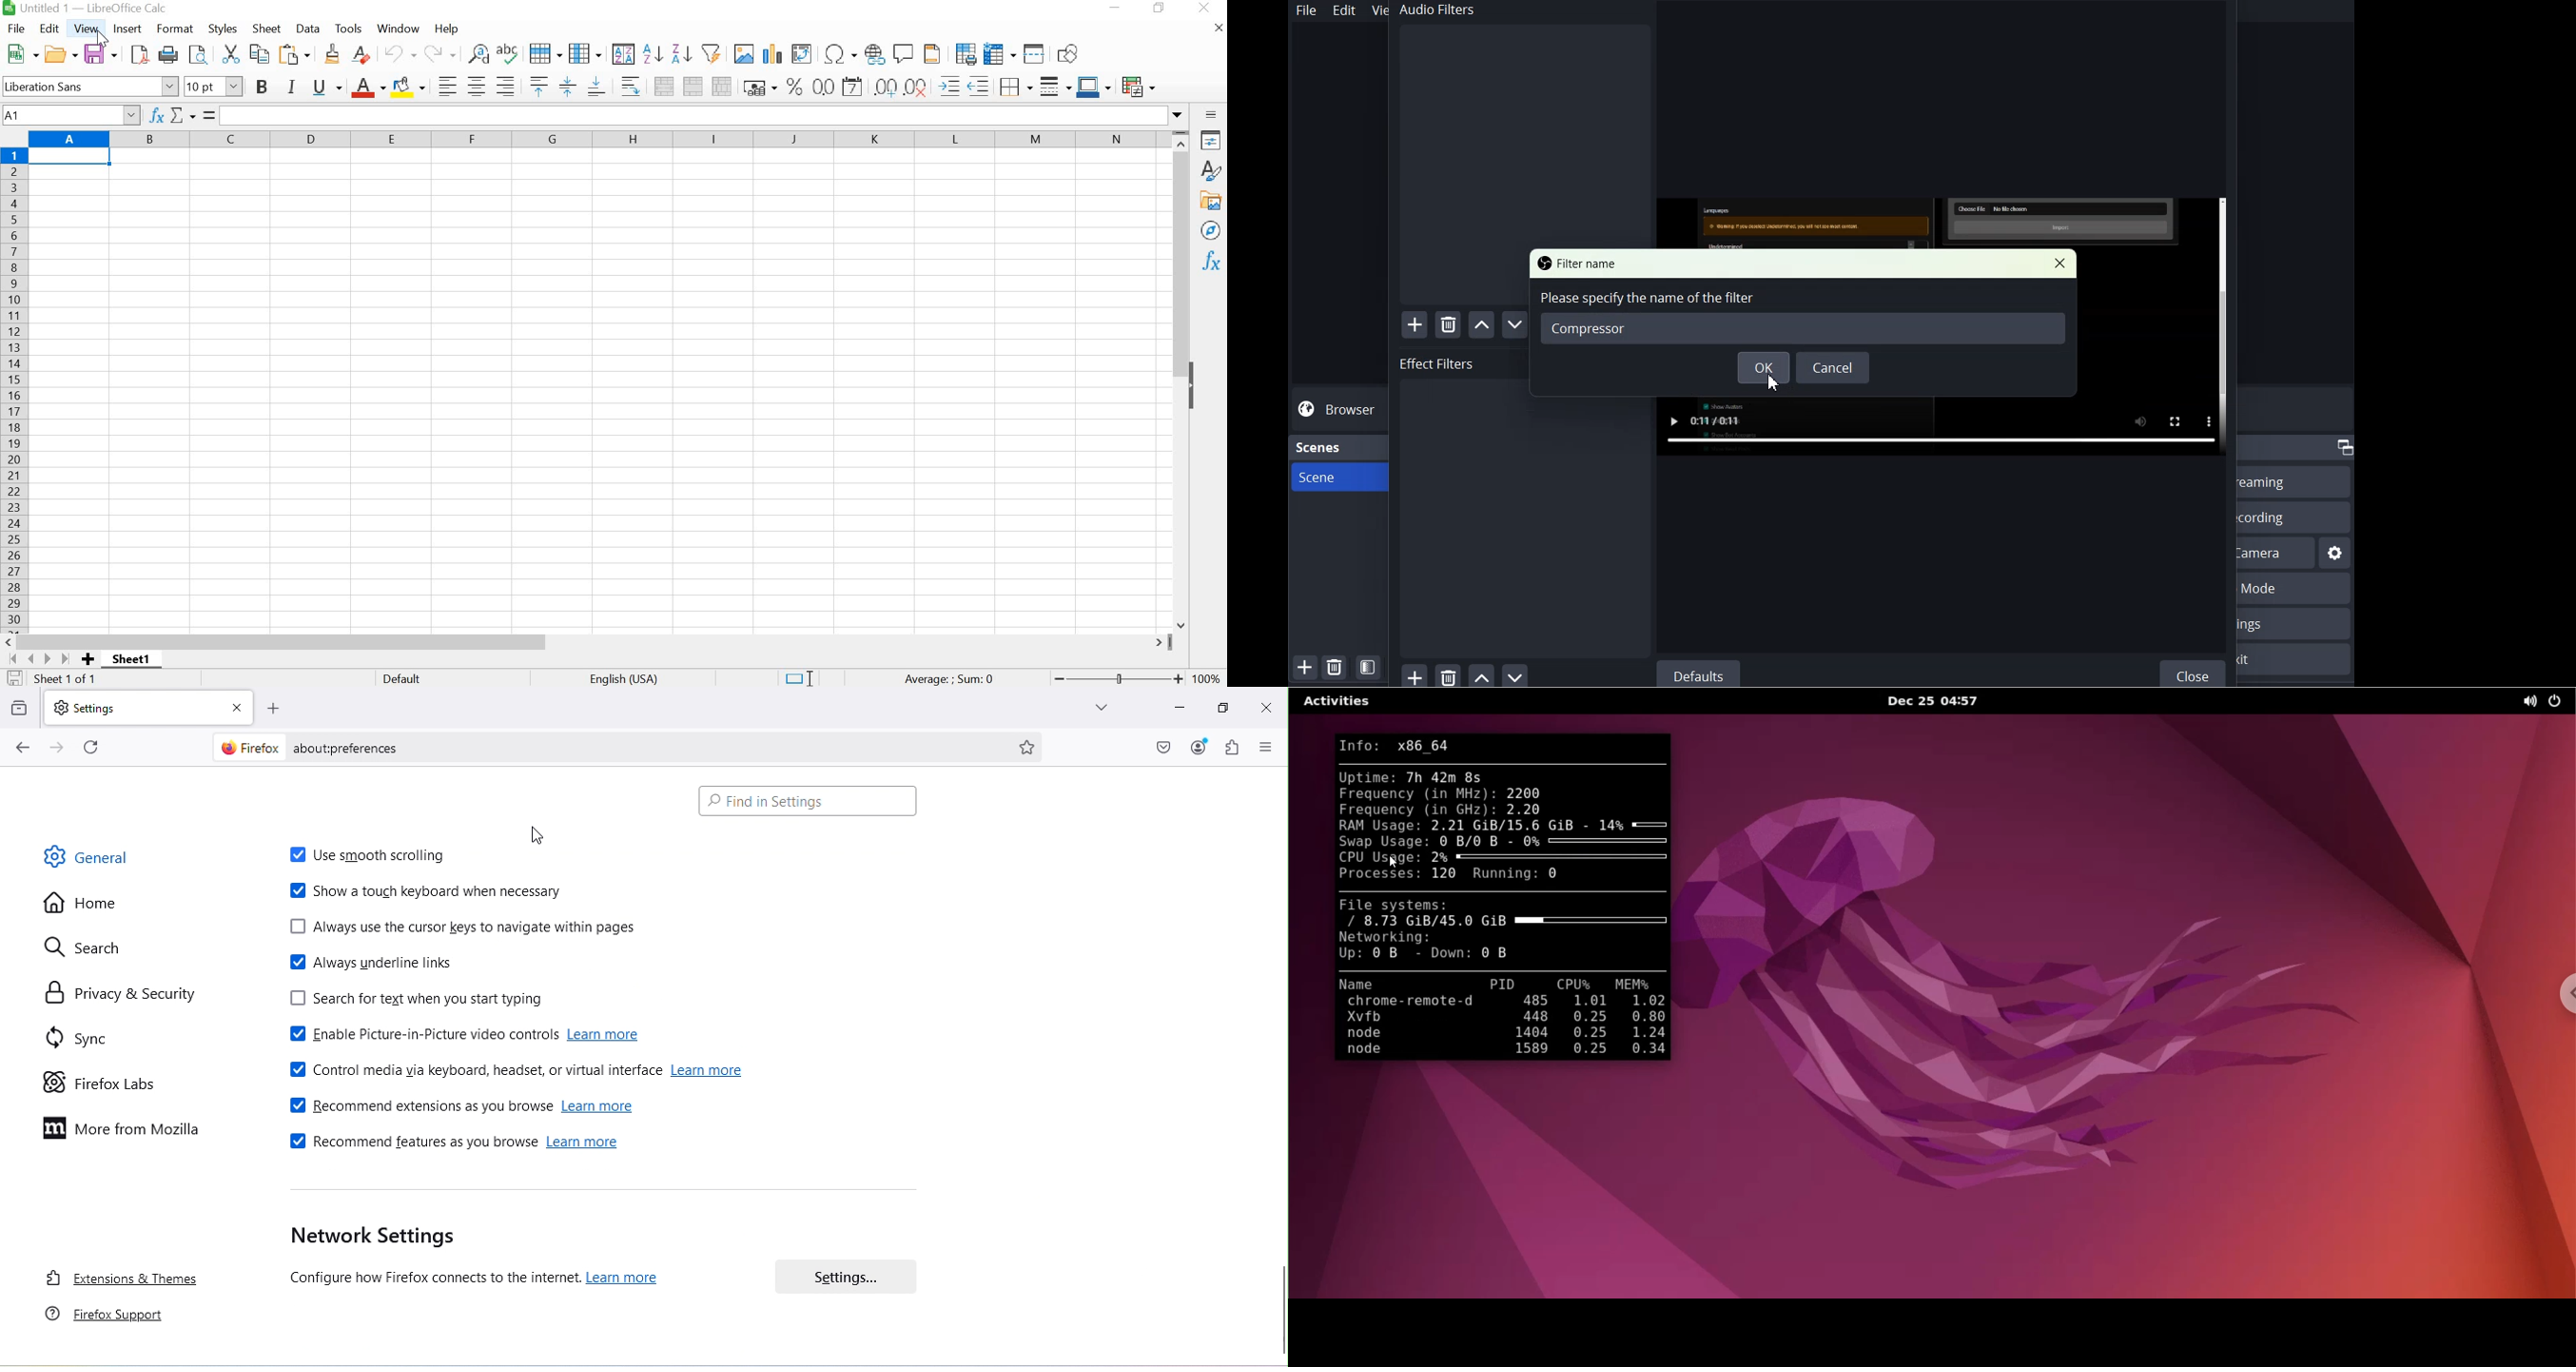  Describe the element at coordinates (1115, 8) in the screenshot. I see `MINIMIZE` at that location.